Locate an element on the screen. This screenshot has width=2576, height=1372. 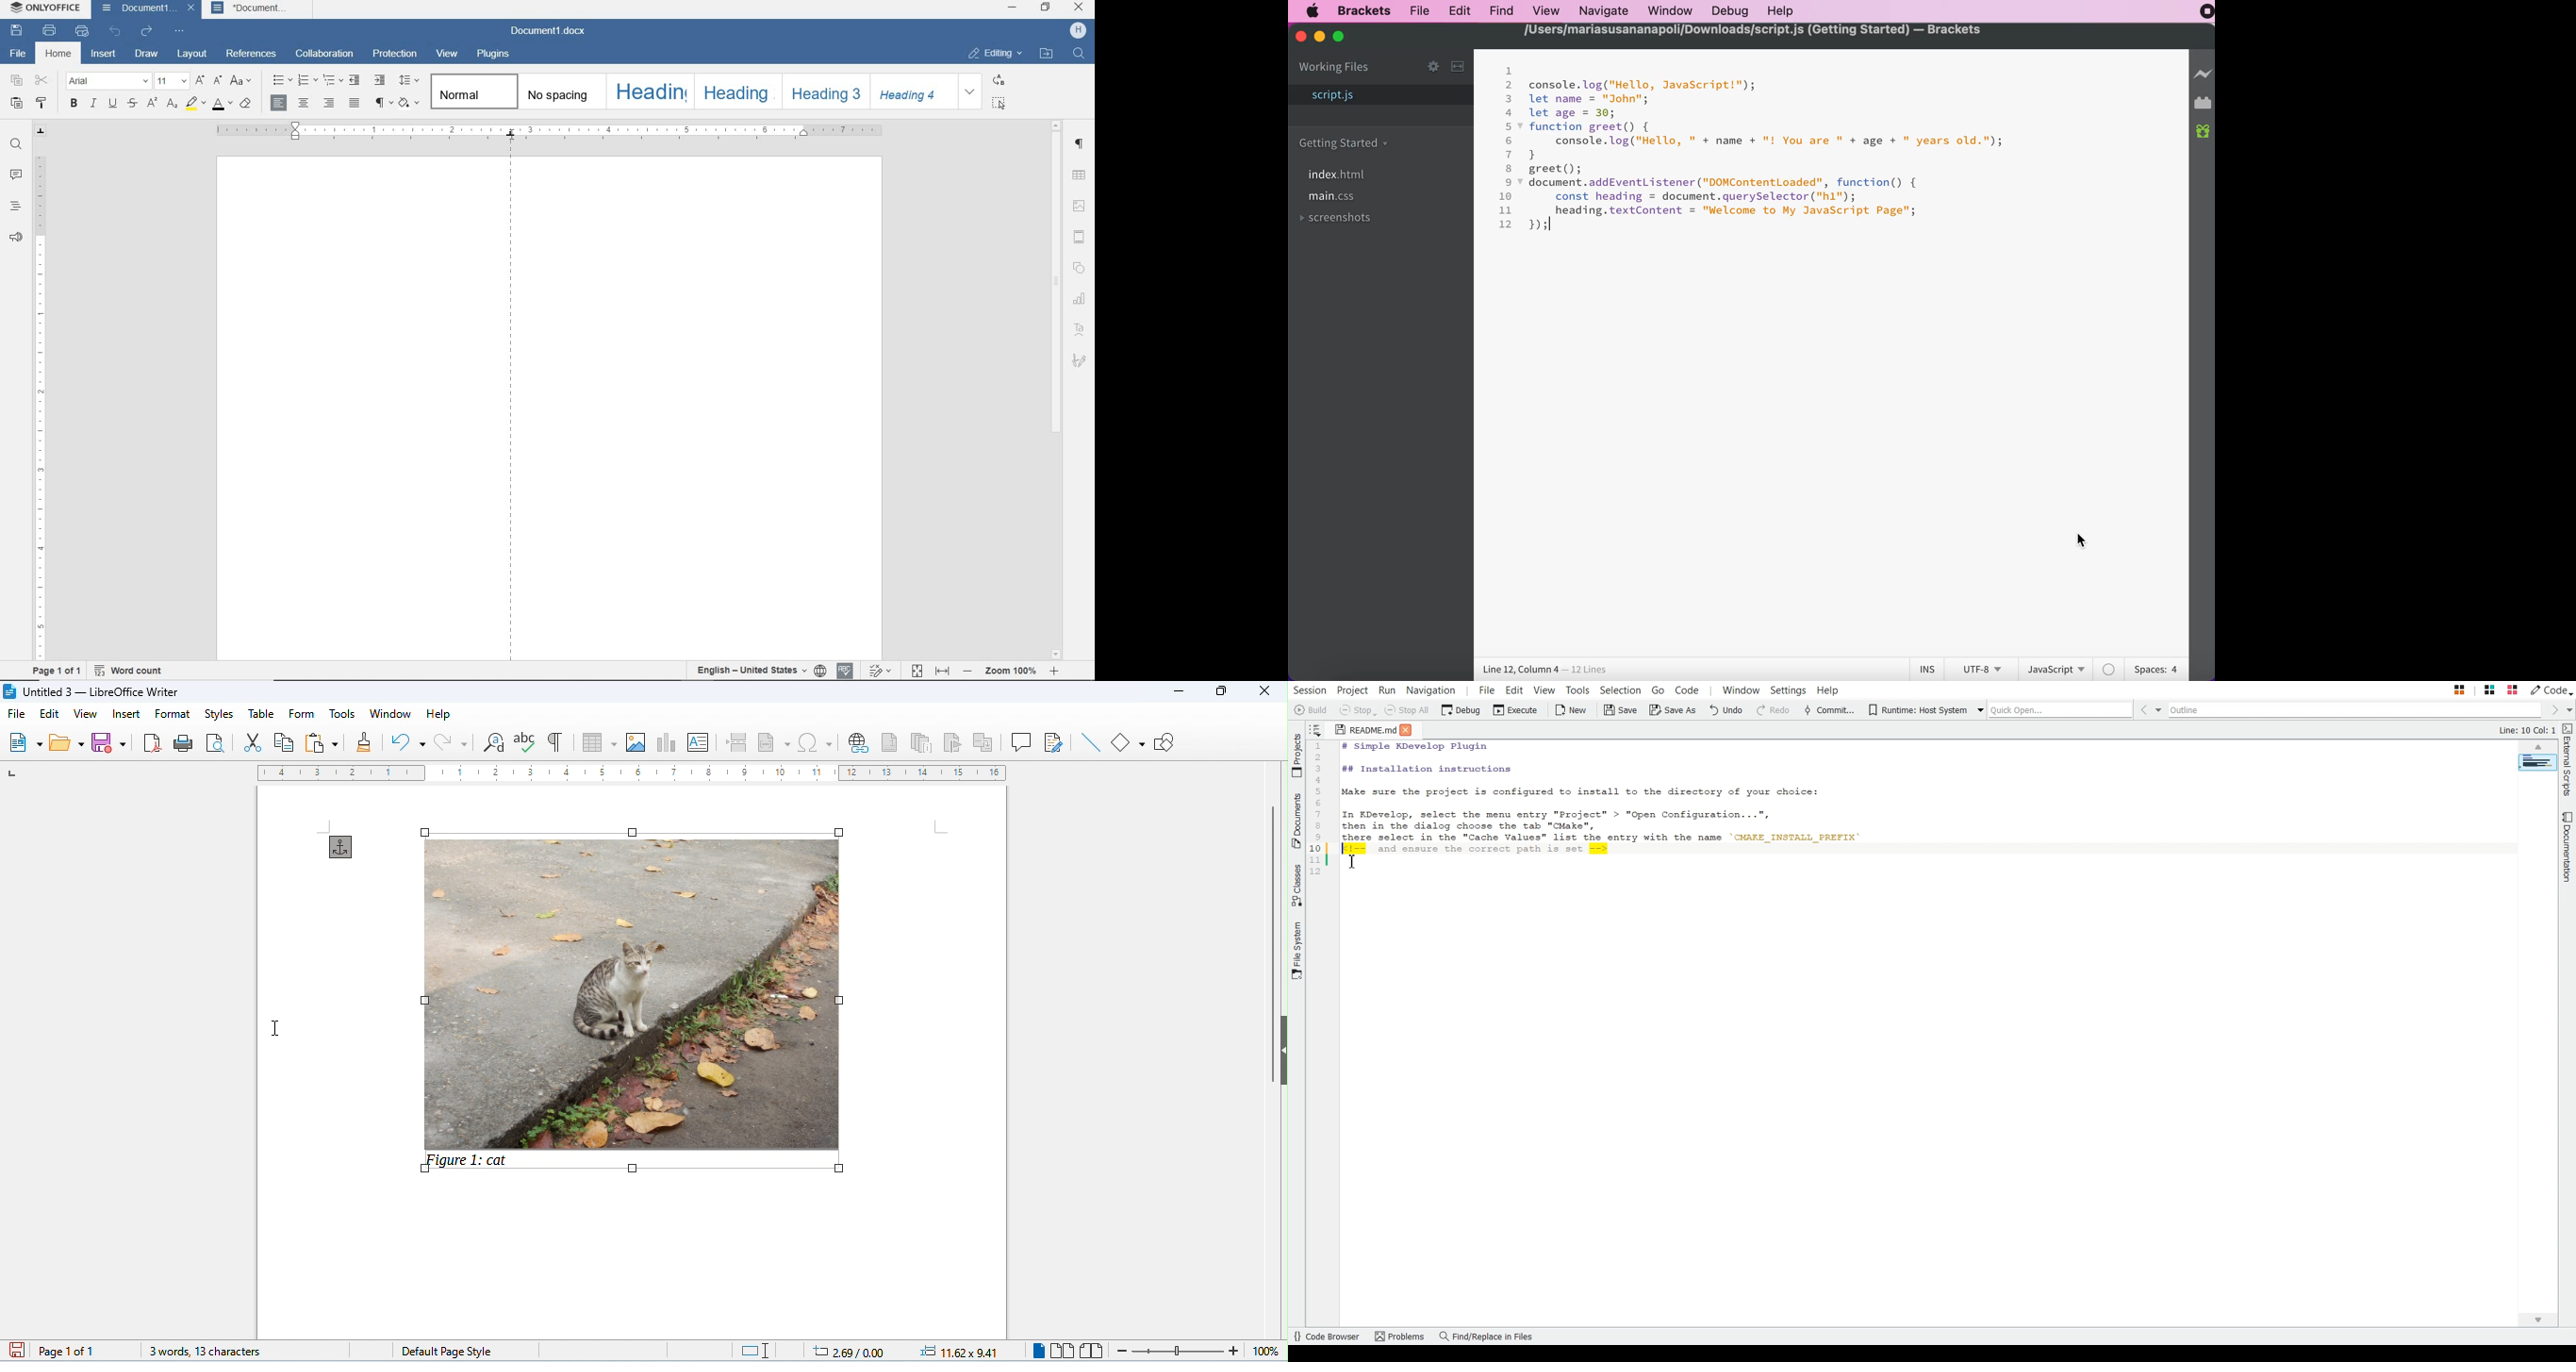
PLUGINS is located at coordinates (495, 54).